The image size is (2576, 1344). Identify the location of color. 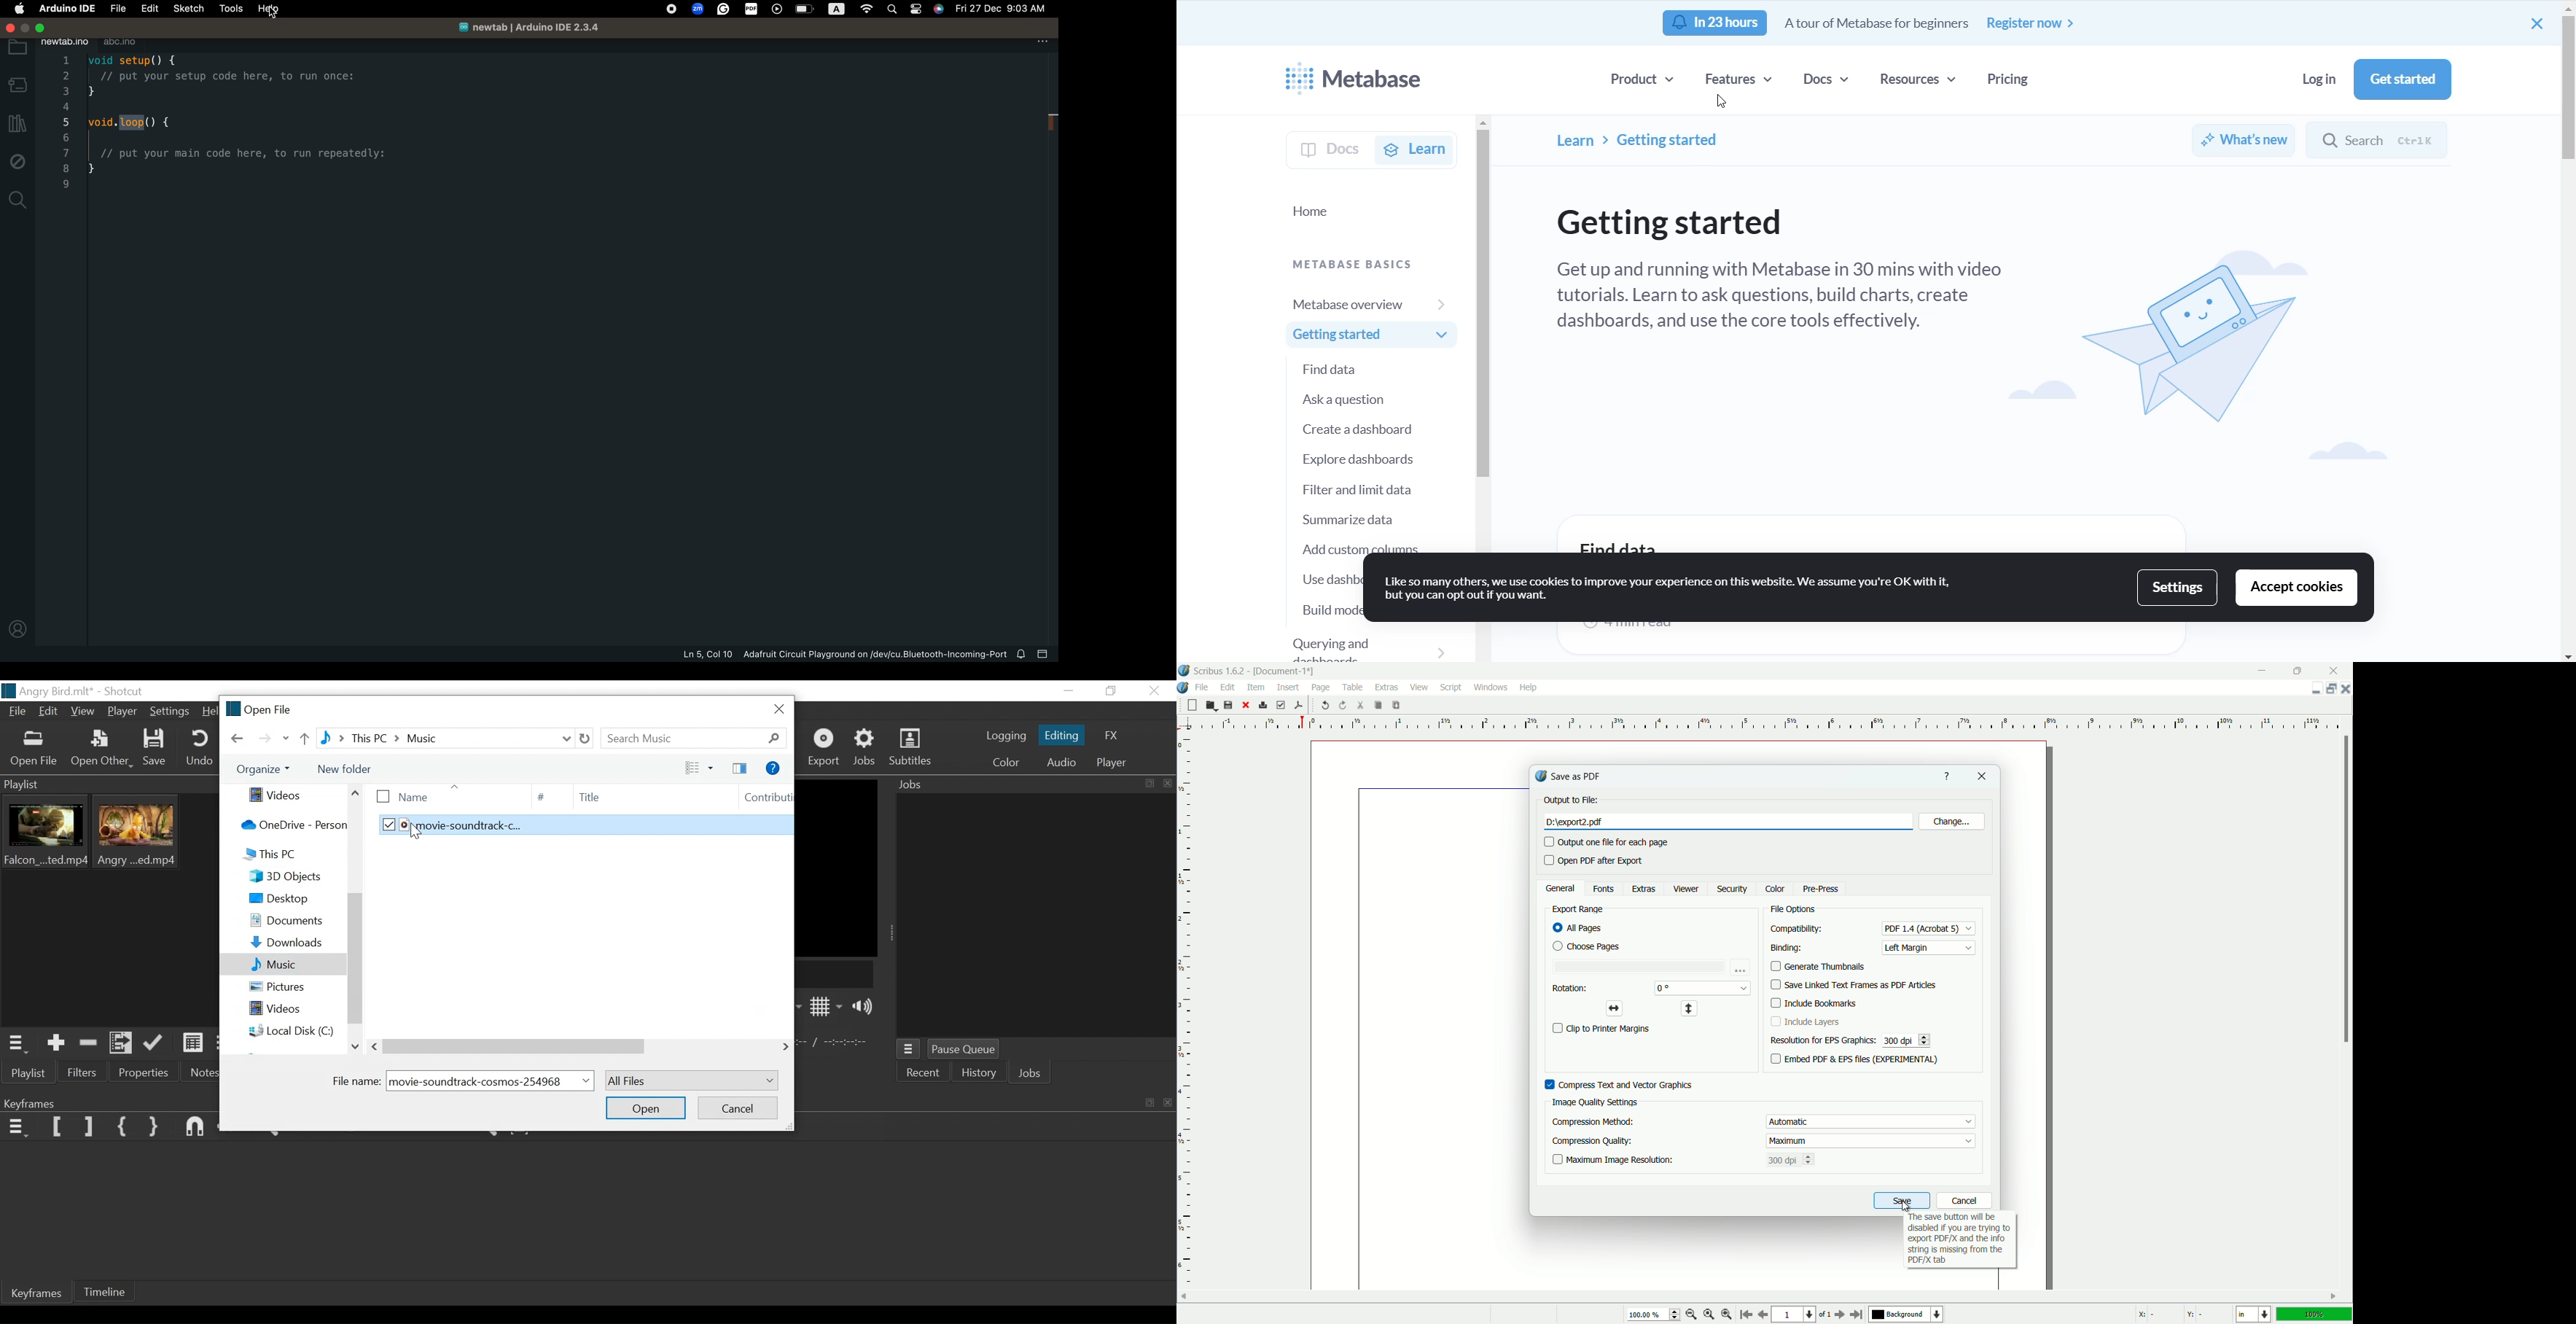
(1776, 889).